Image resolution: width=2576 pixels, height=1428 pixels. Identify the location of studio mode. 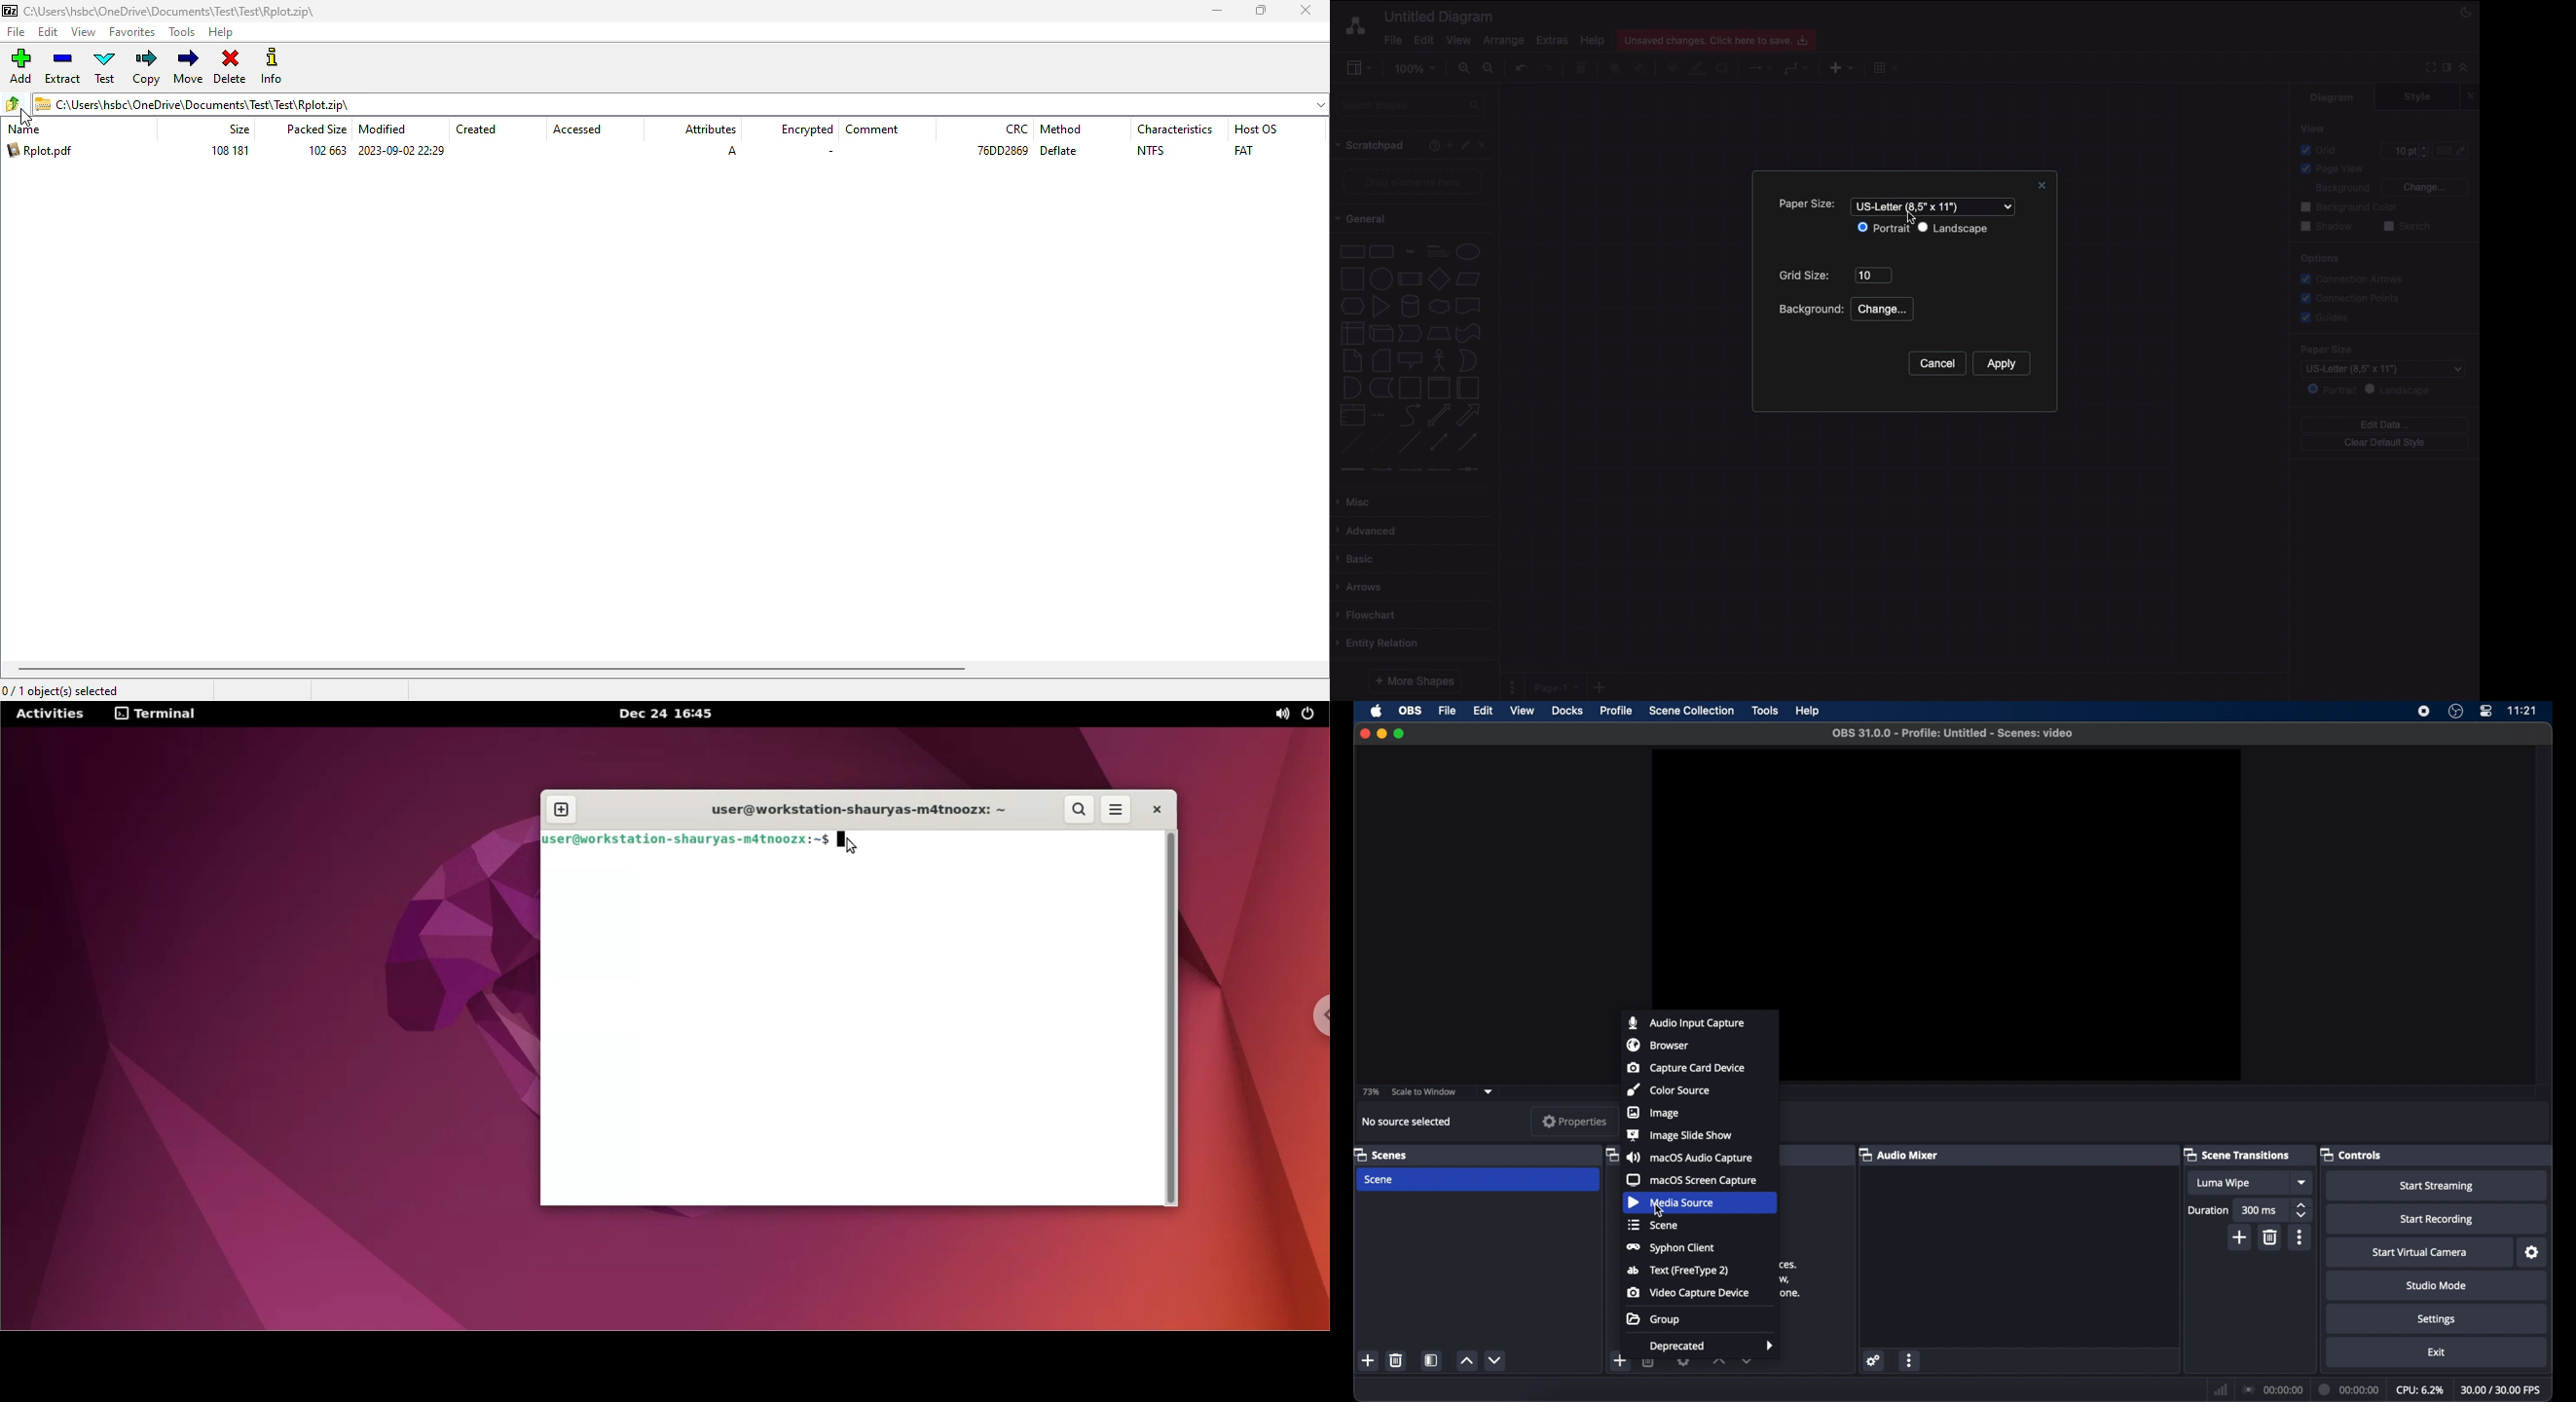
(2436, 1285).